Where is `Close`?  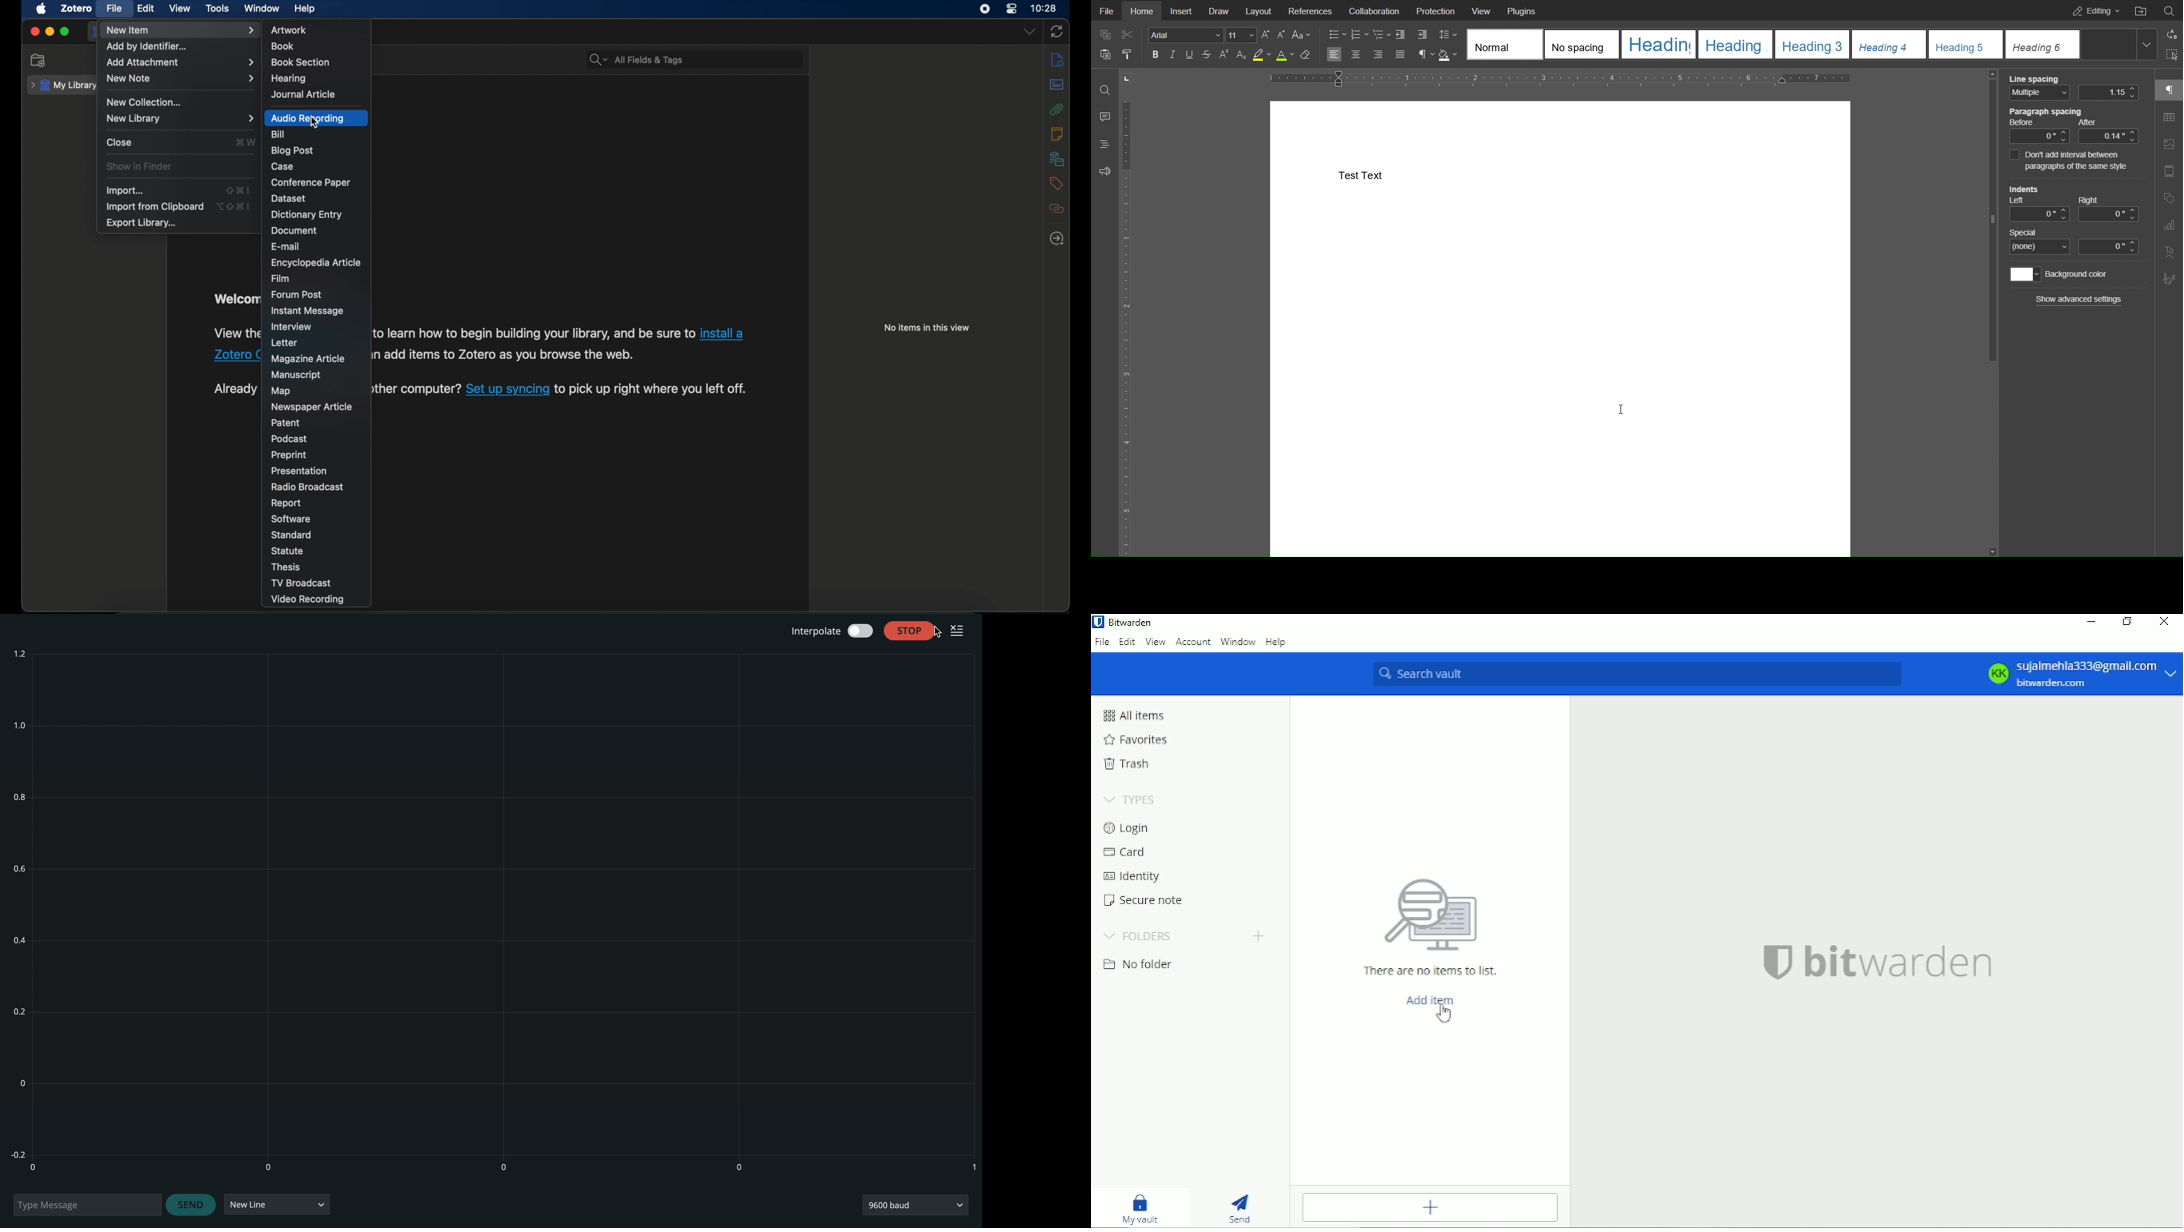
Close is located at coordinates (2165, 621).